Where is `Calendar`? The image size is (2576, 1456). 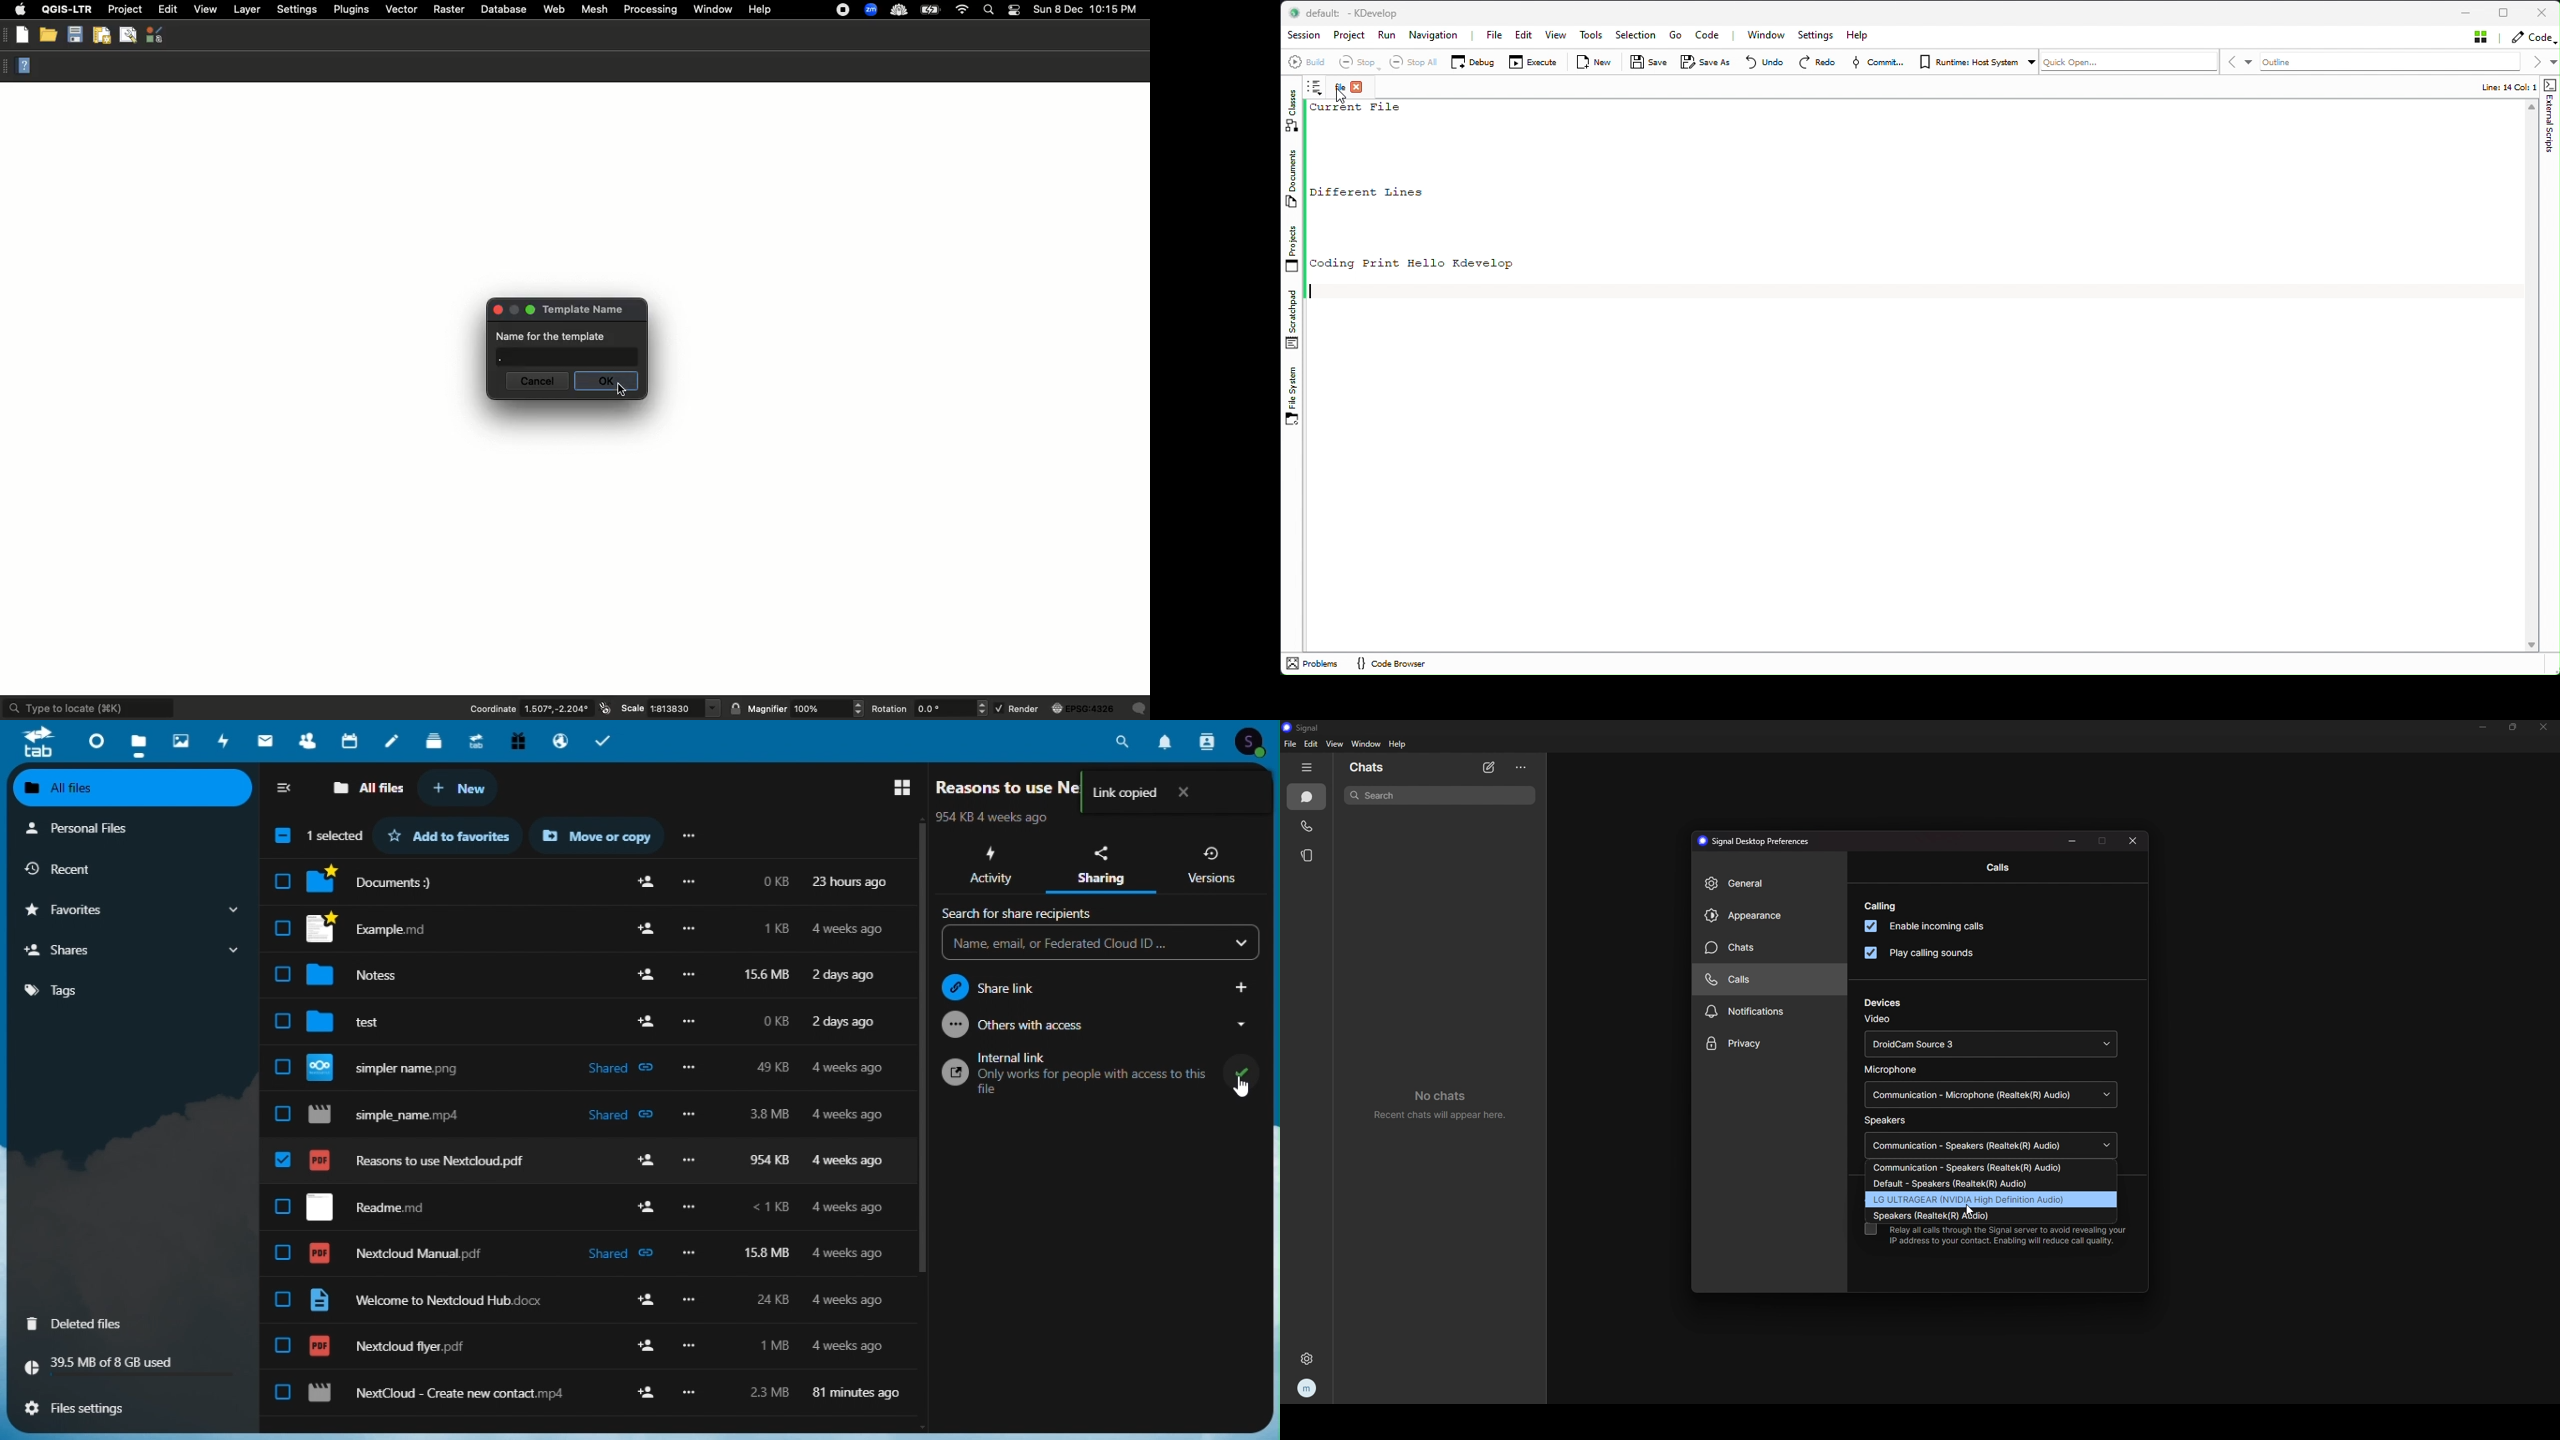
Calendar is located at coordinates (350, 742).